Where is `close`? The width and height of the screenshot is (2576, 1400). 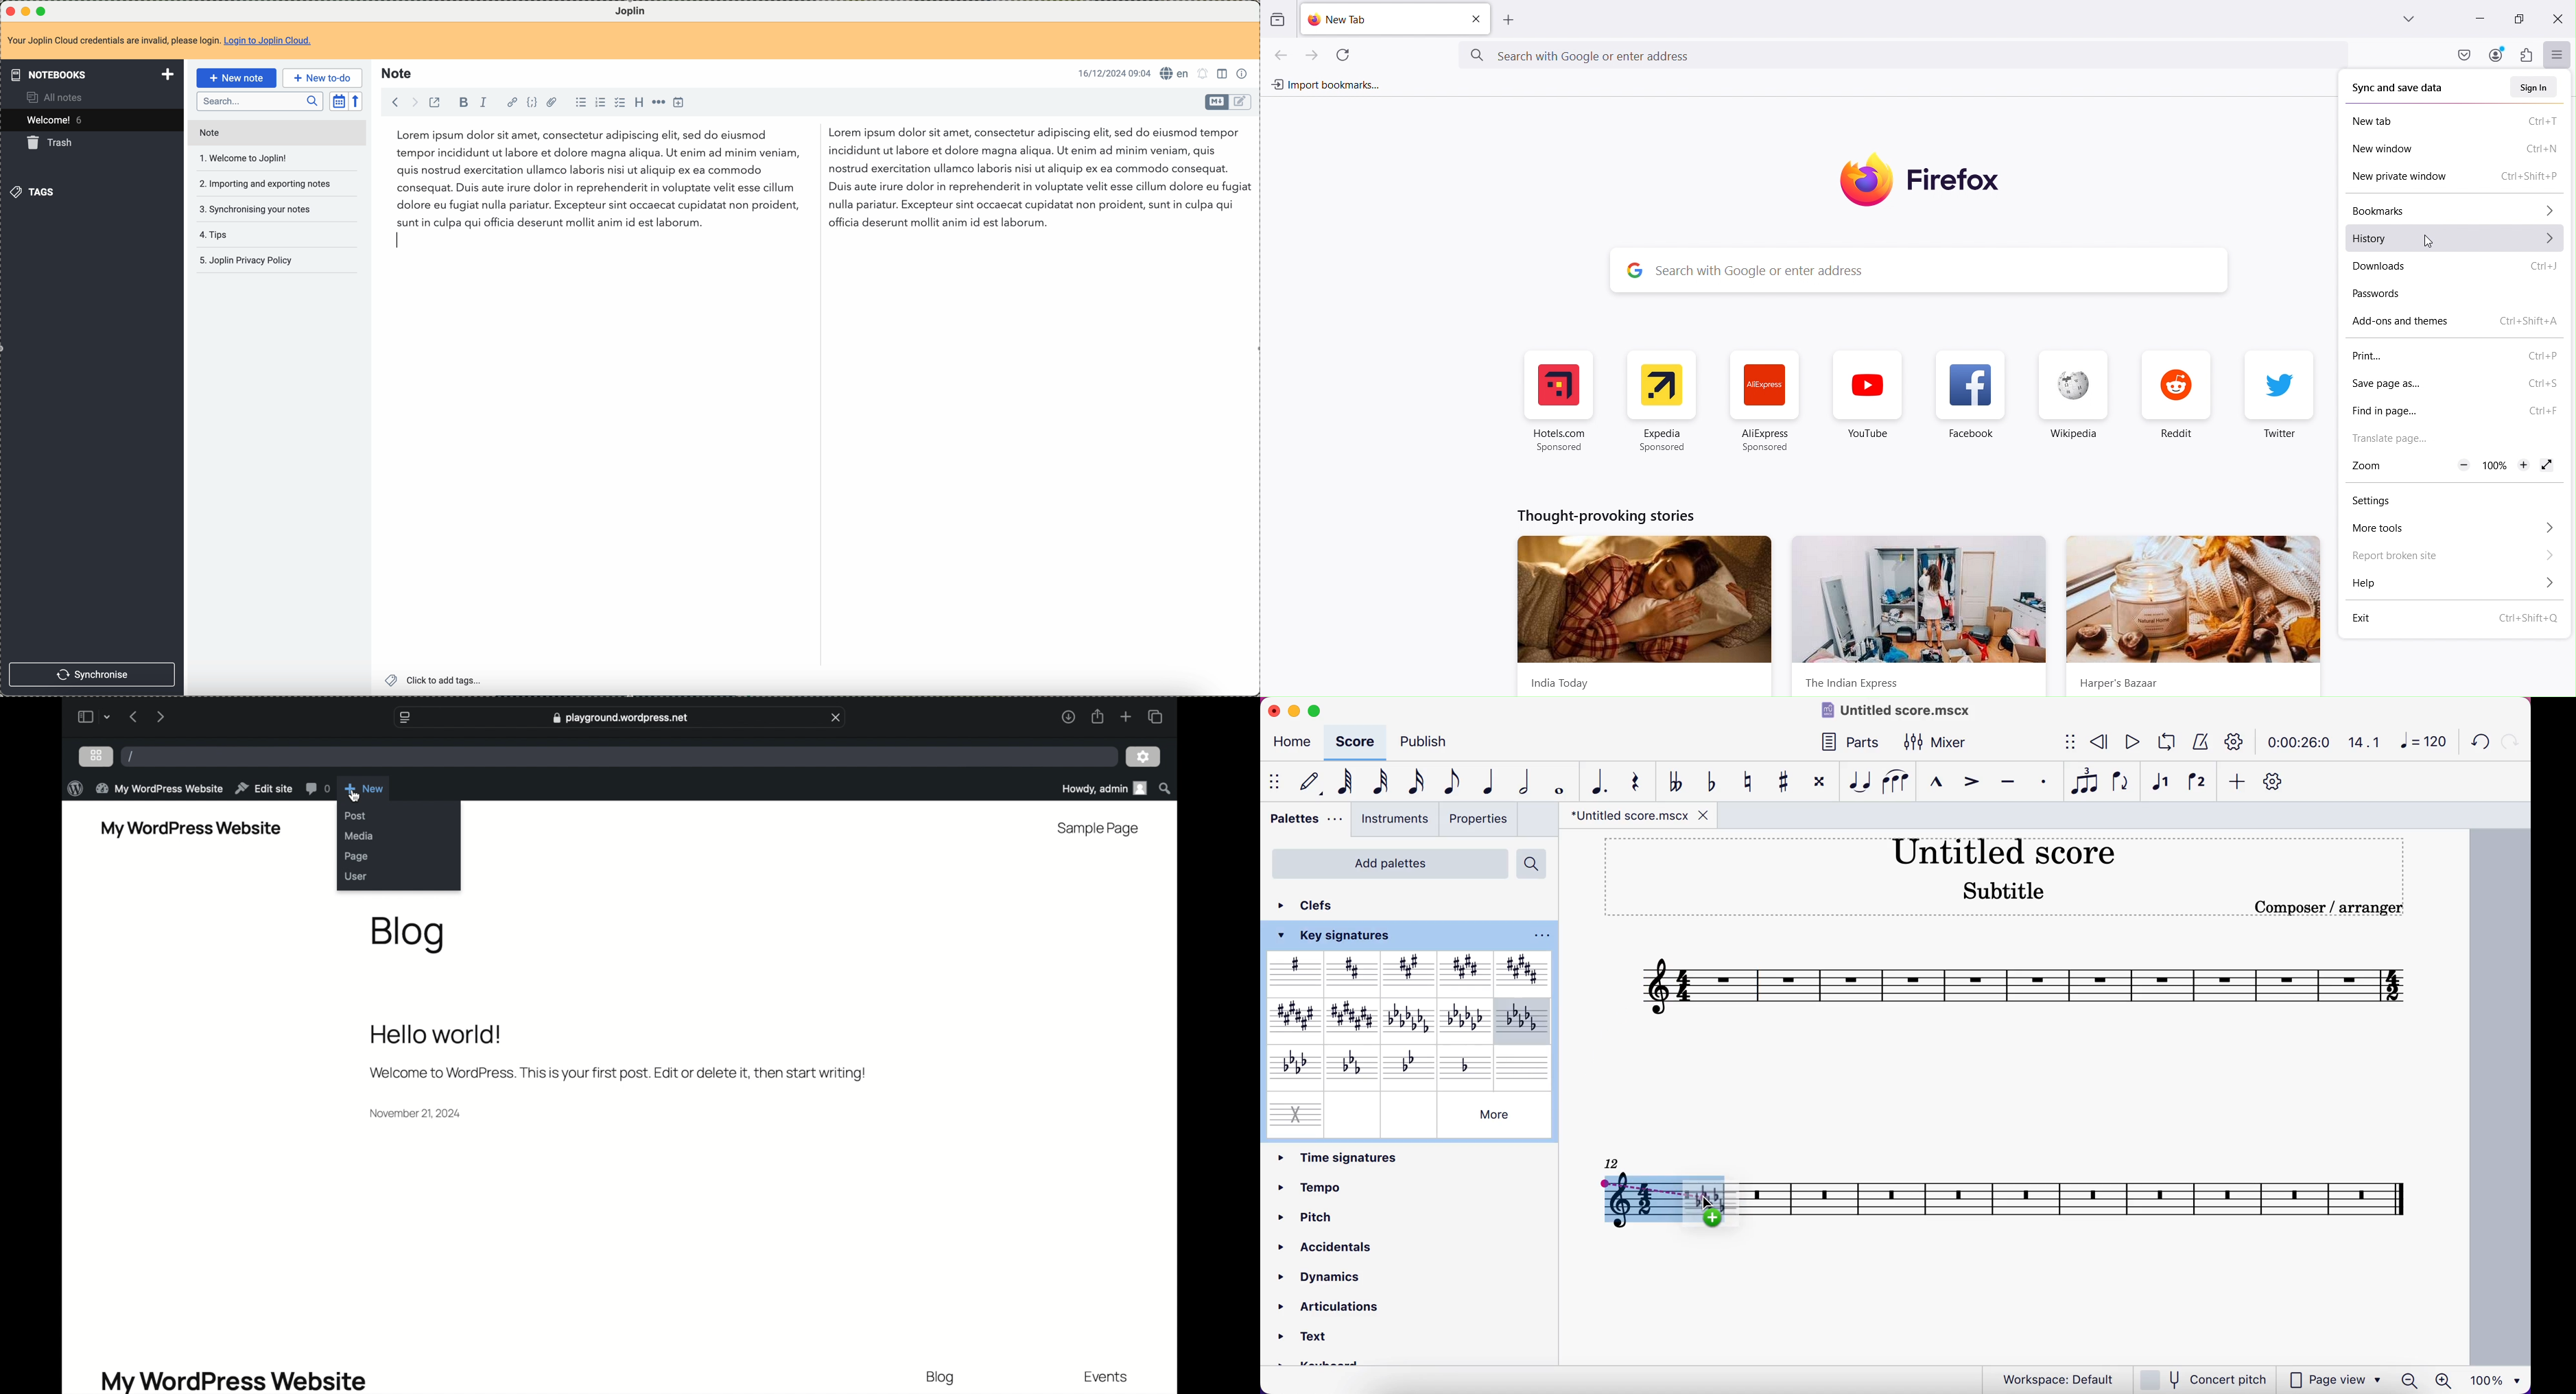
close is located at coordinates (1274, 710).